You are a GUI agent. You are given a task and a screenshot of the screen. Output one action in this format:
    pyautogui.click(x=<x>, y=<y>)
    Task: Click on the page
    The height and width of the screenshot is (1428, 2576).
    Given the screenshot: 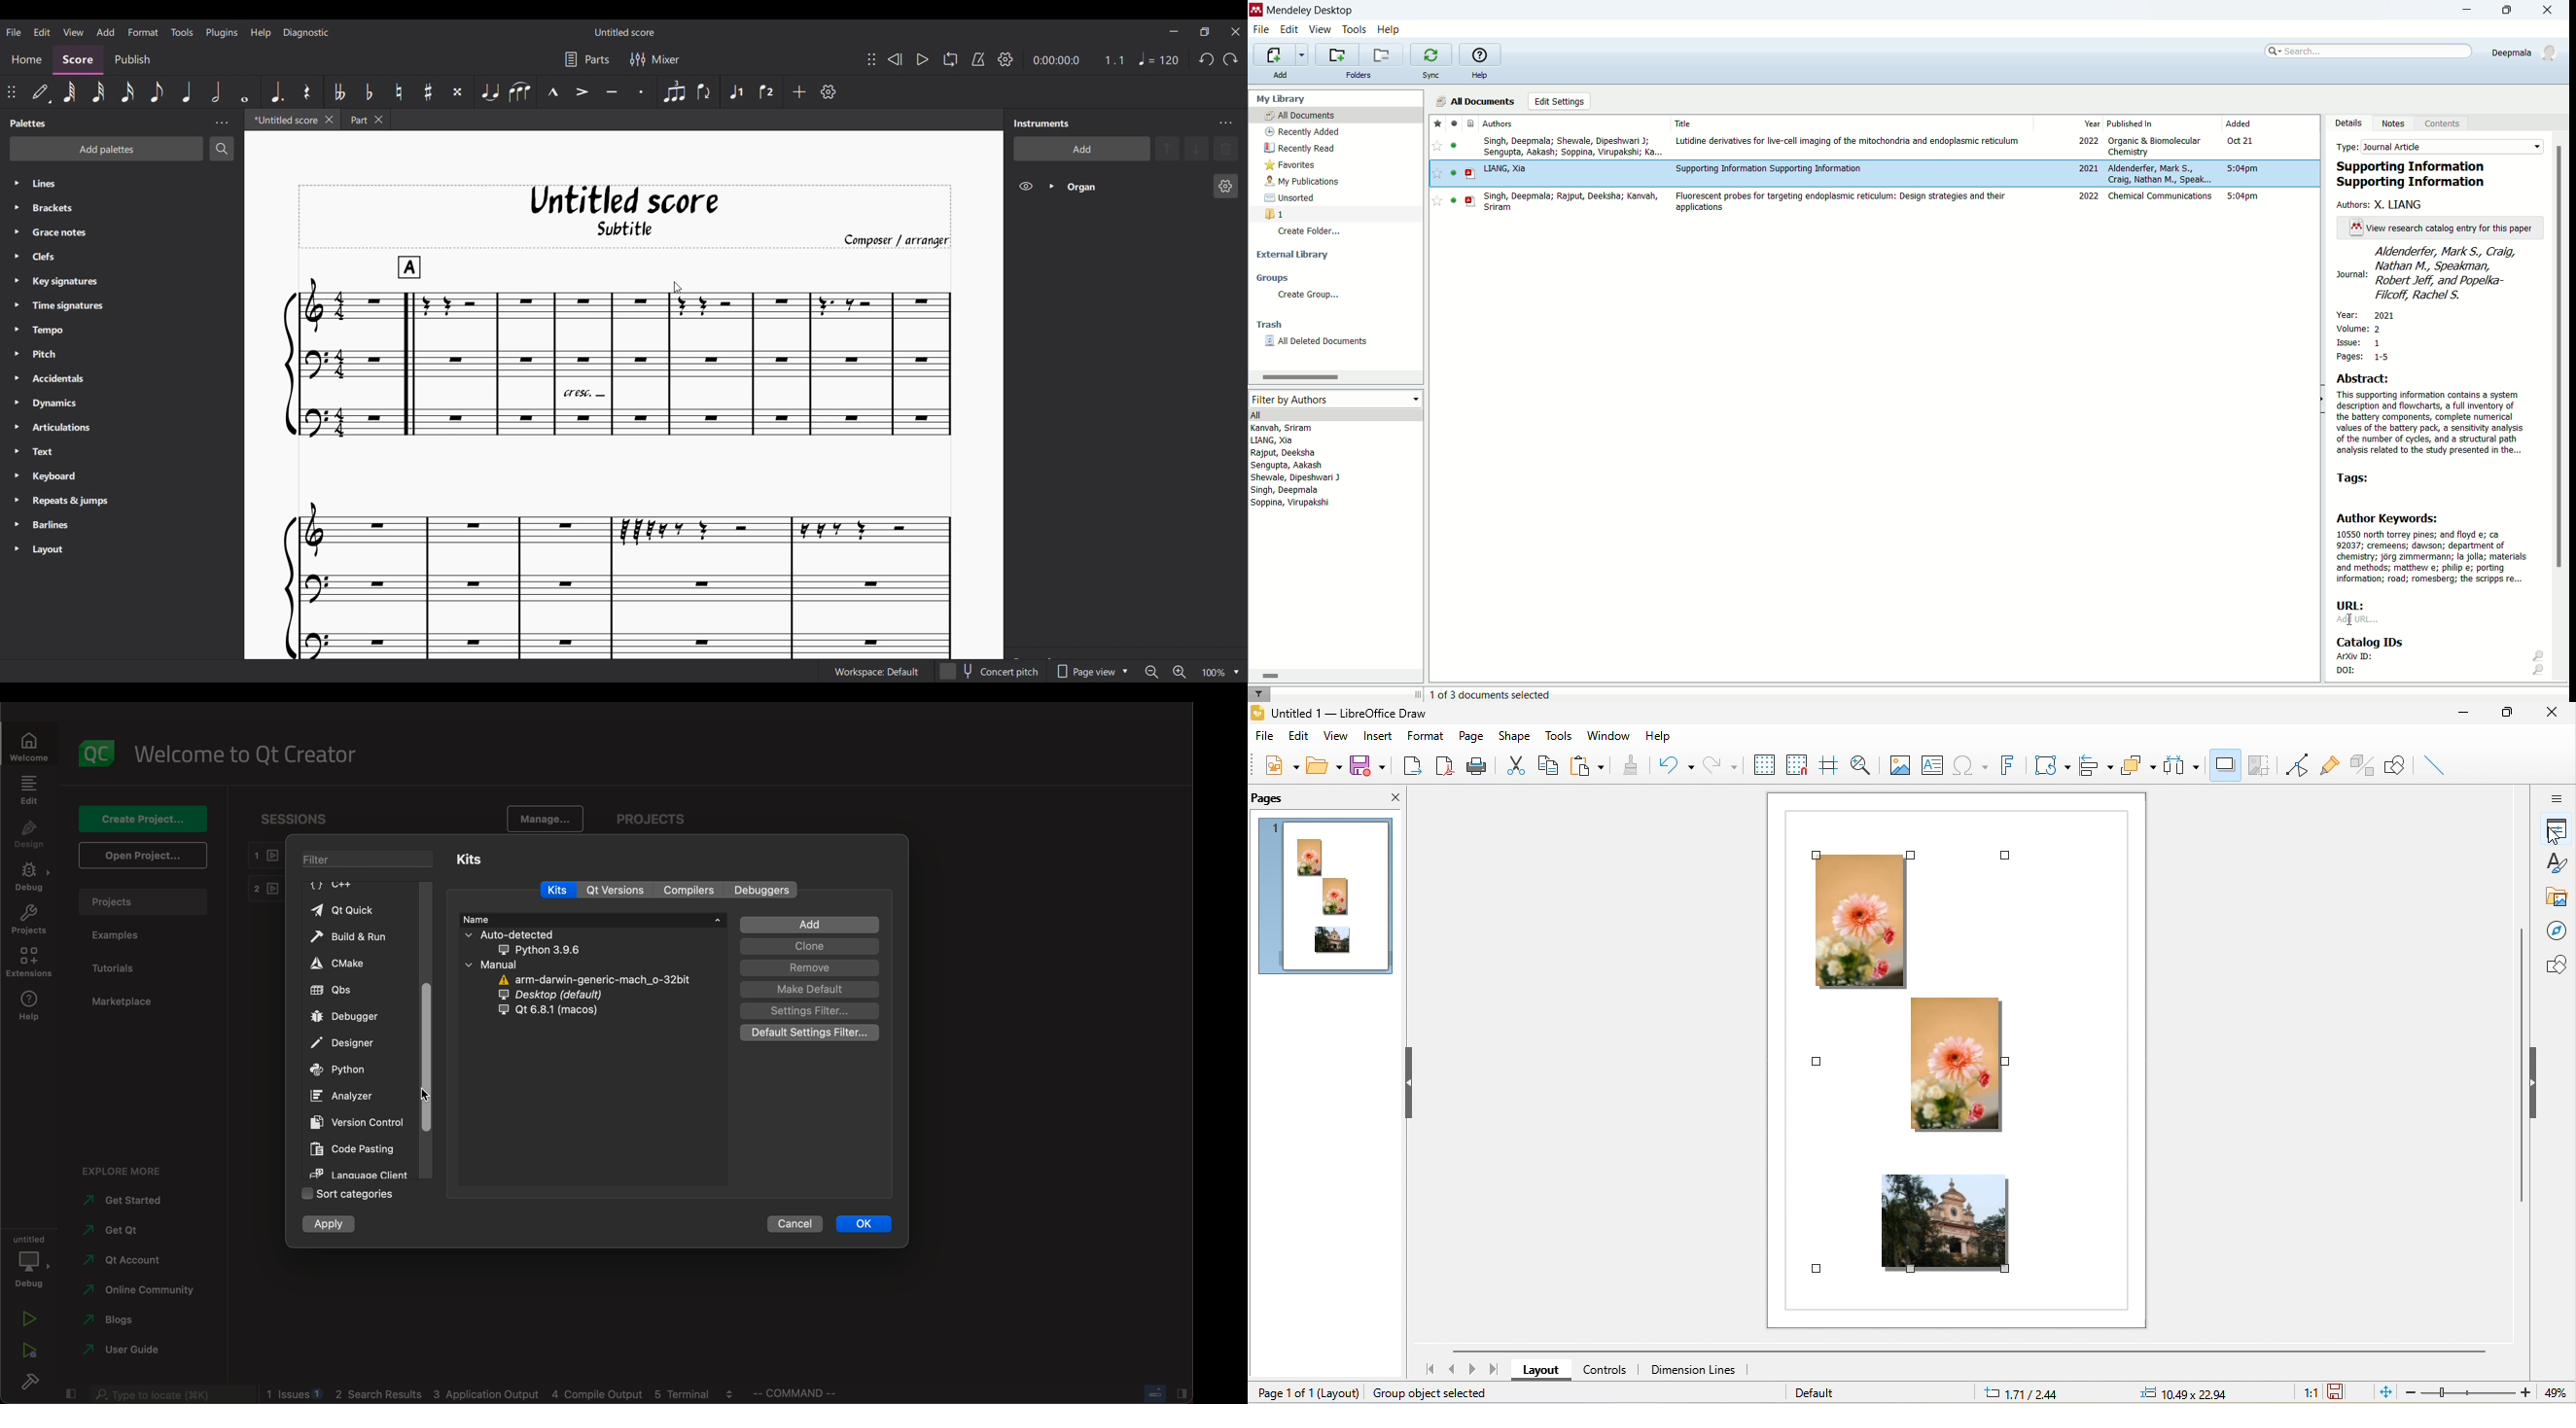 What is the action you would take?
    pyautogui.click(x=1469, y=736)
    